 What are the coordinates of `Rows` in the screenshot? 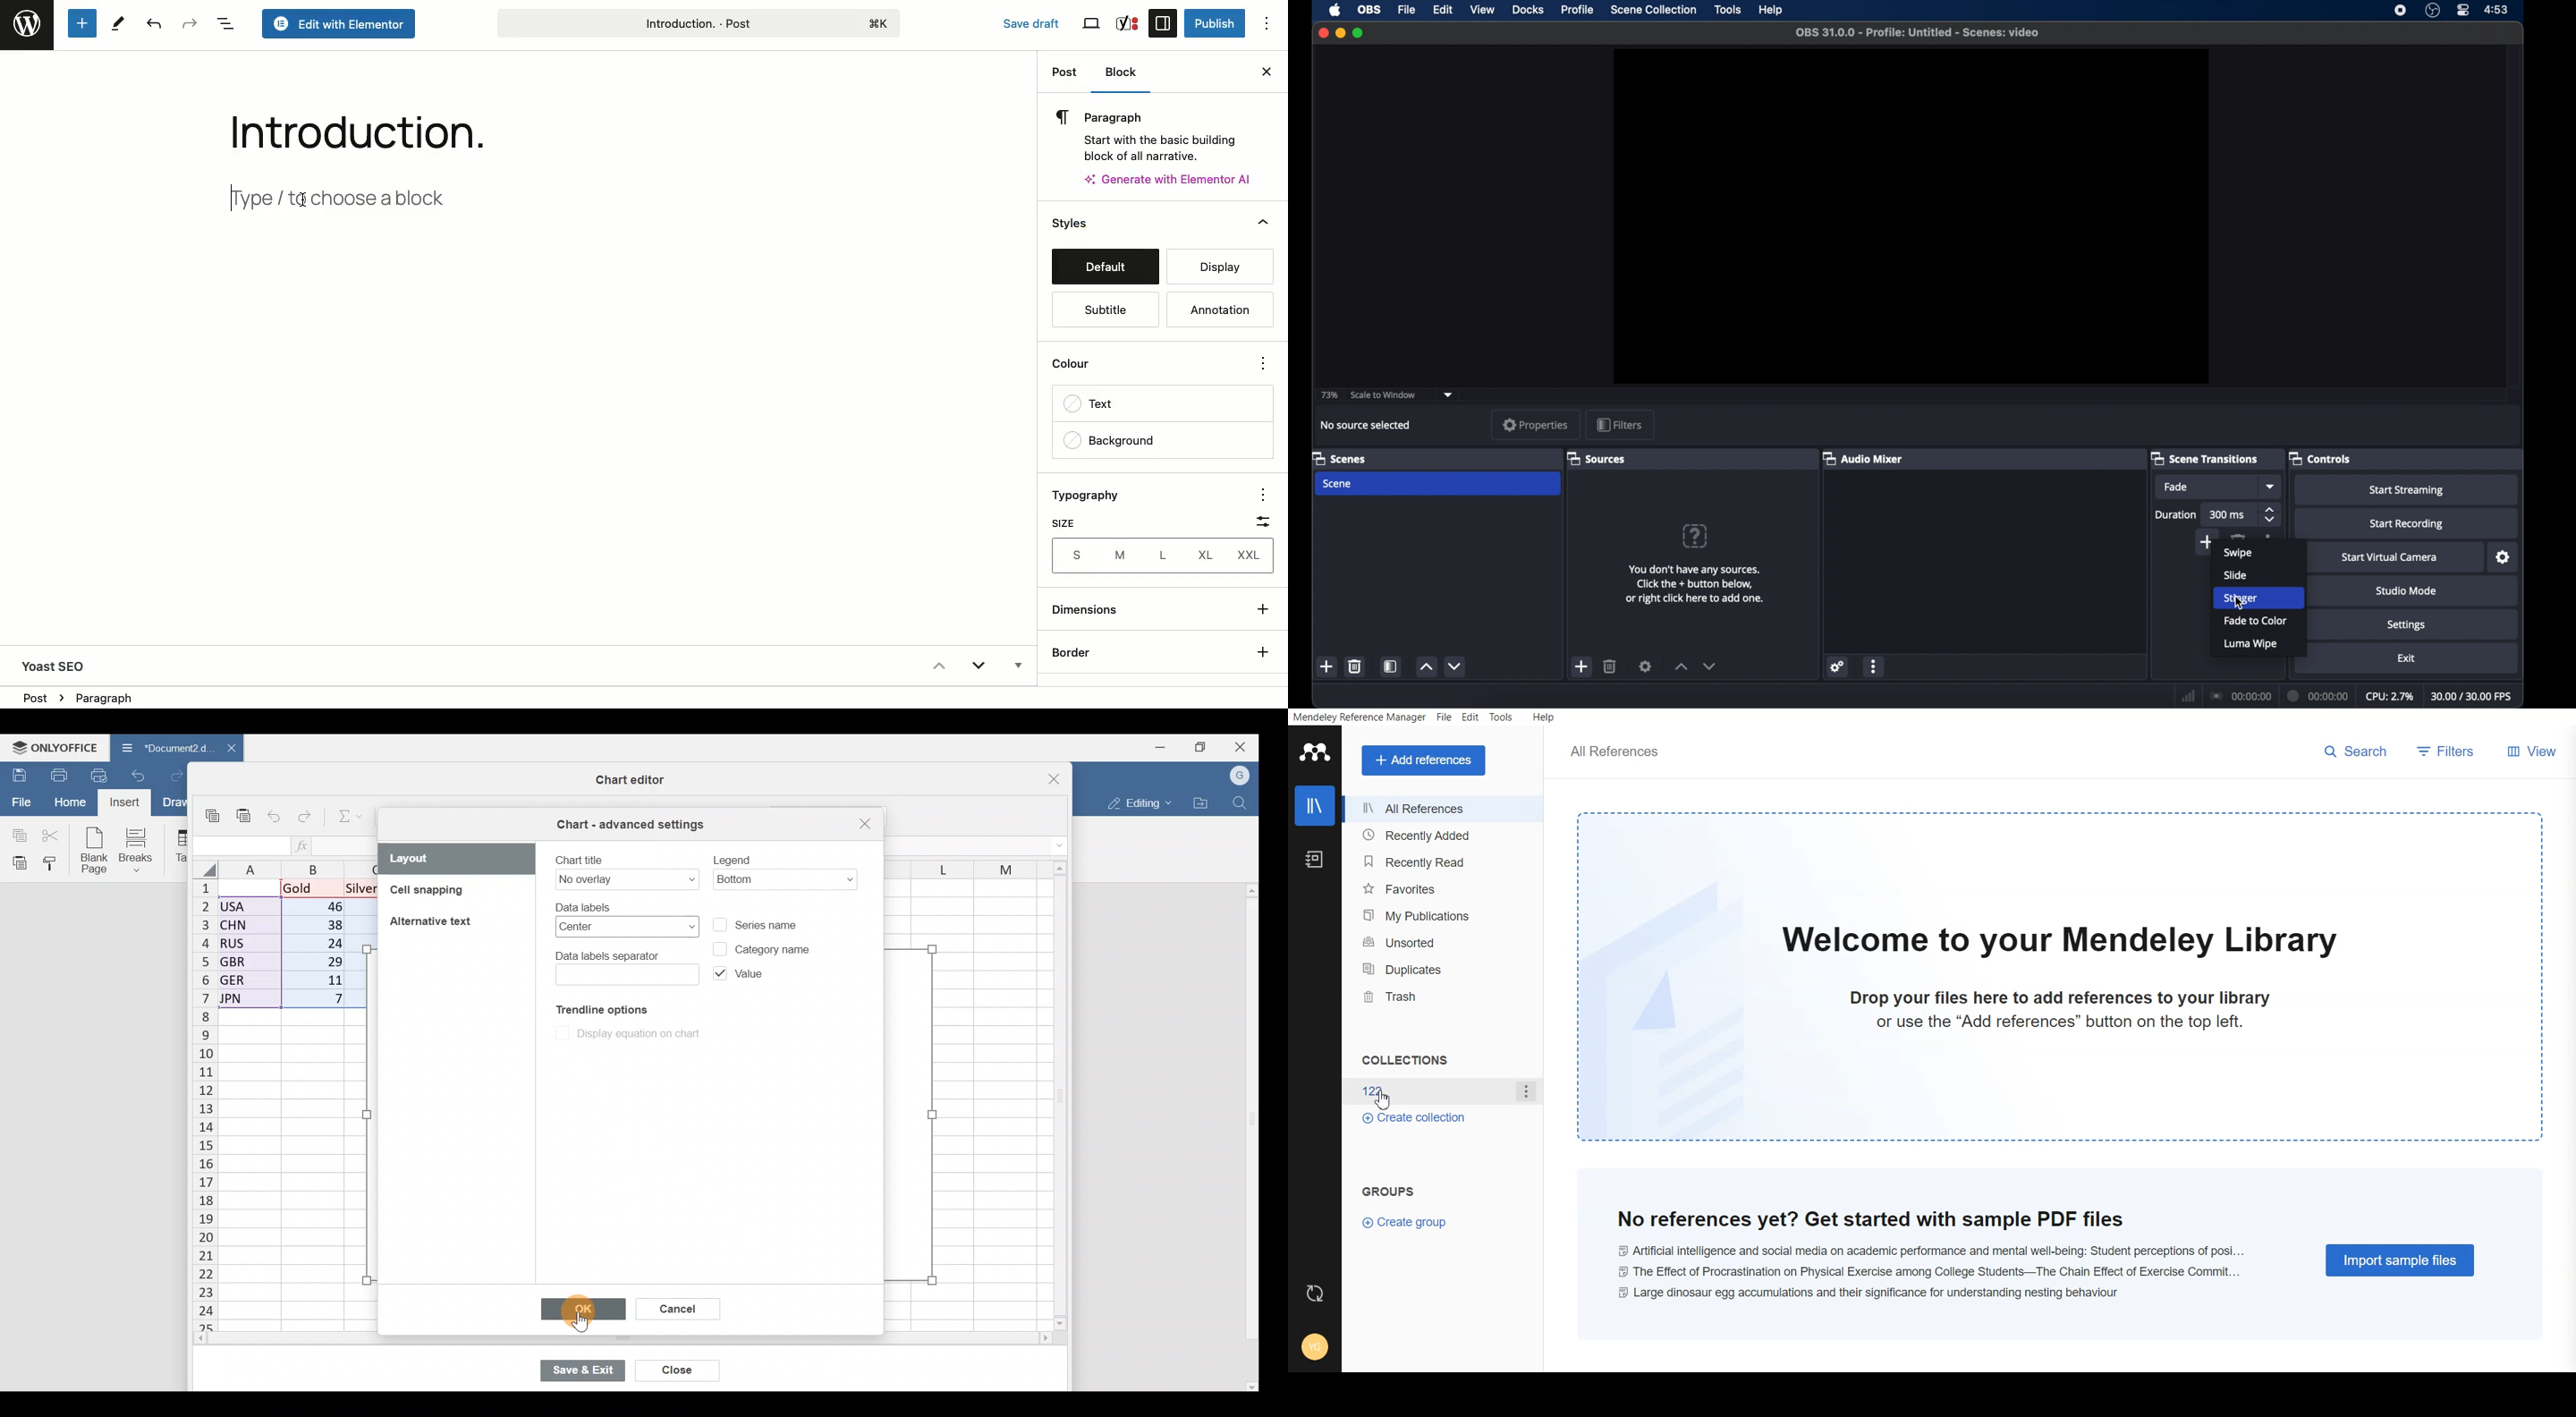 It's located at (205, 1097).